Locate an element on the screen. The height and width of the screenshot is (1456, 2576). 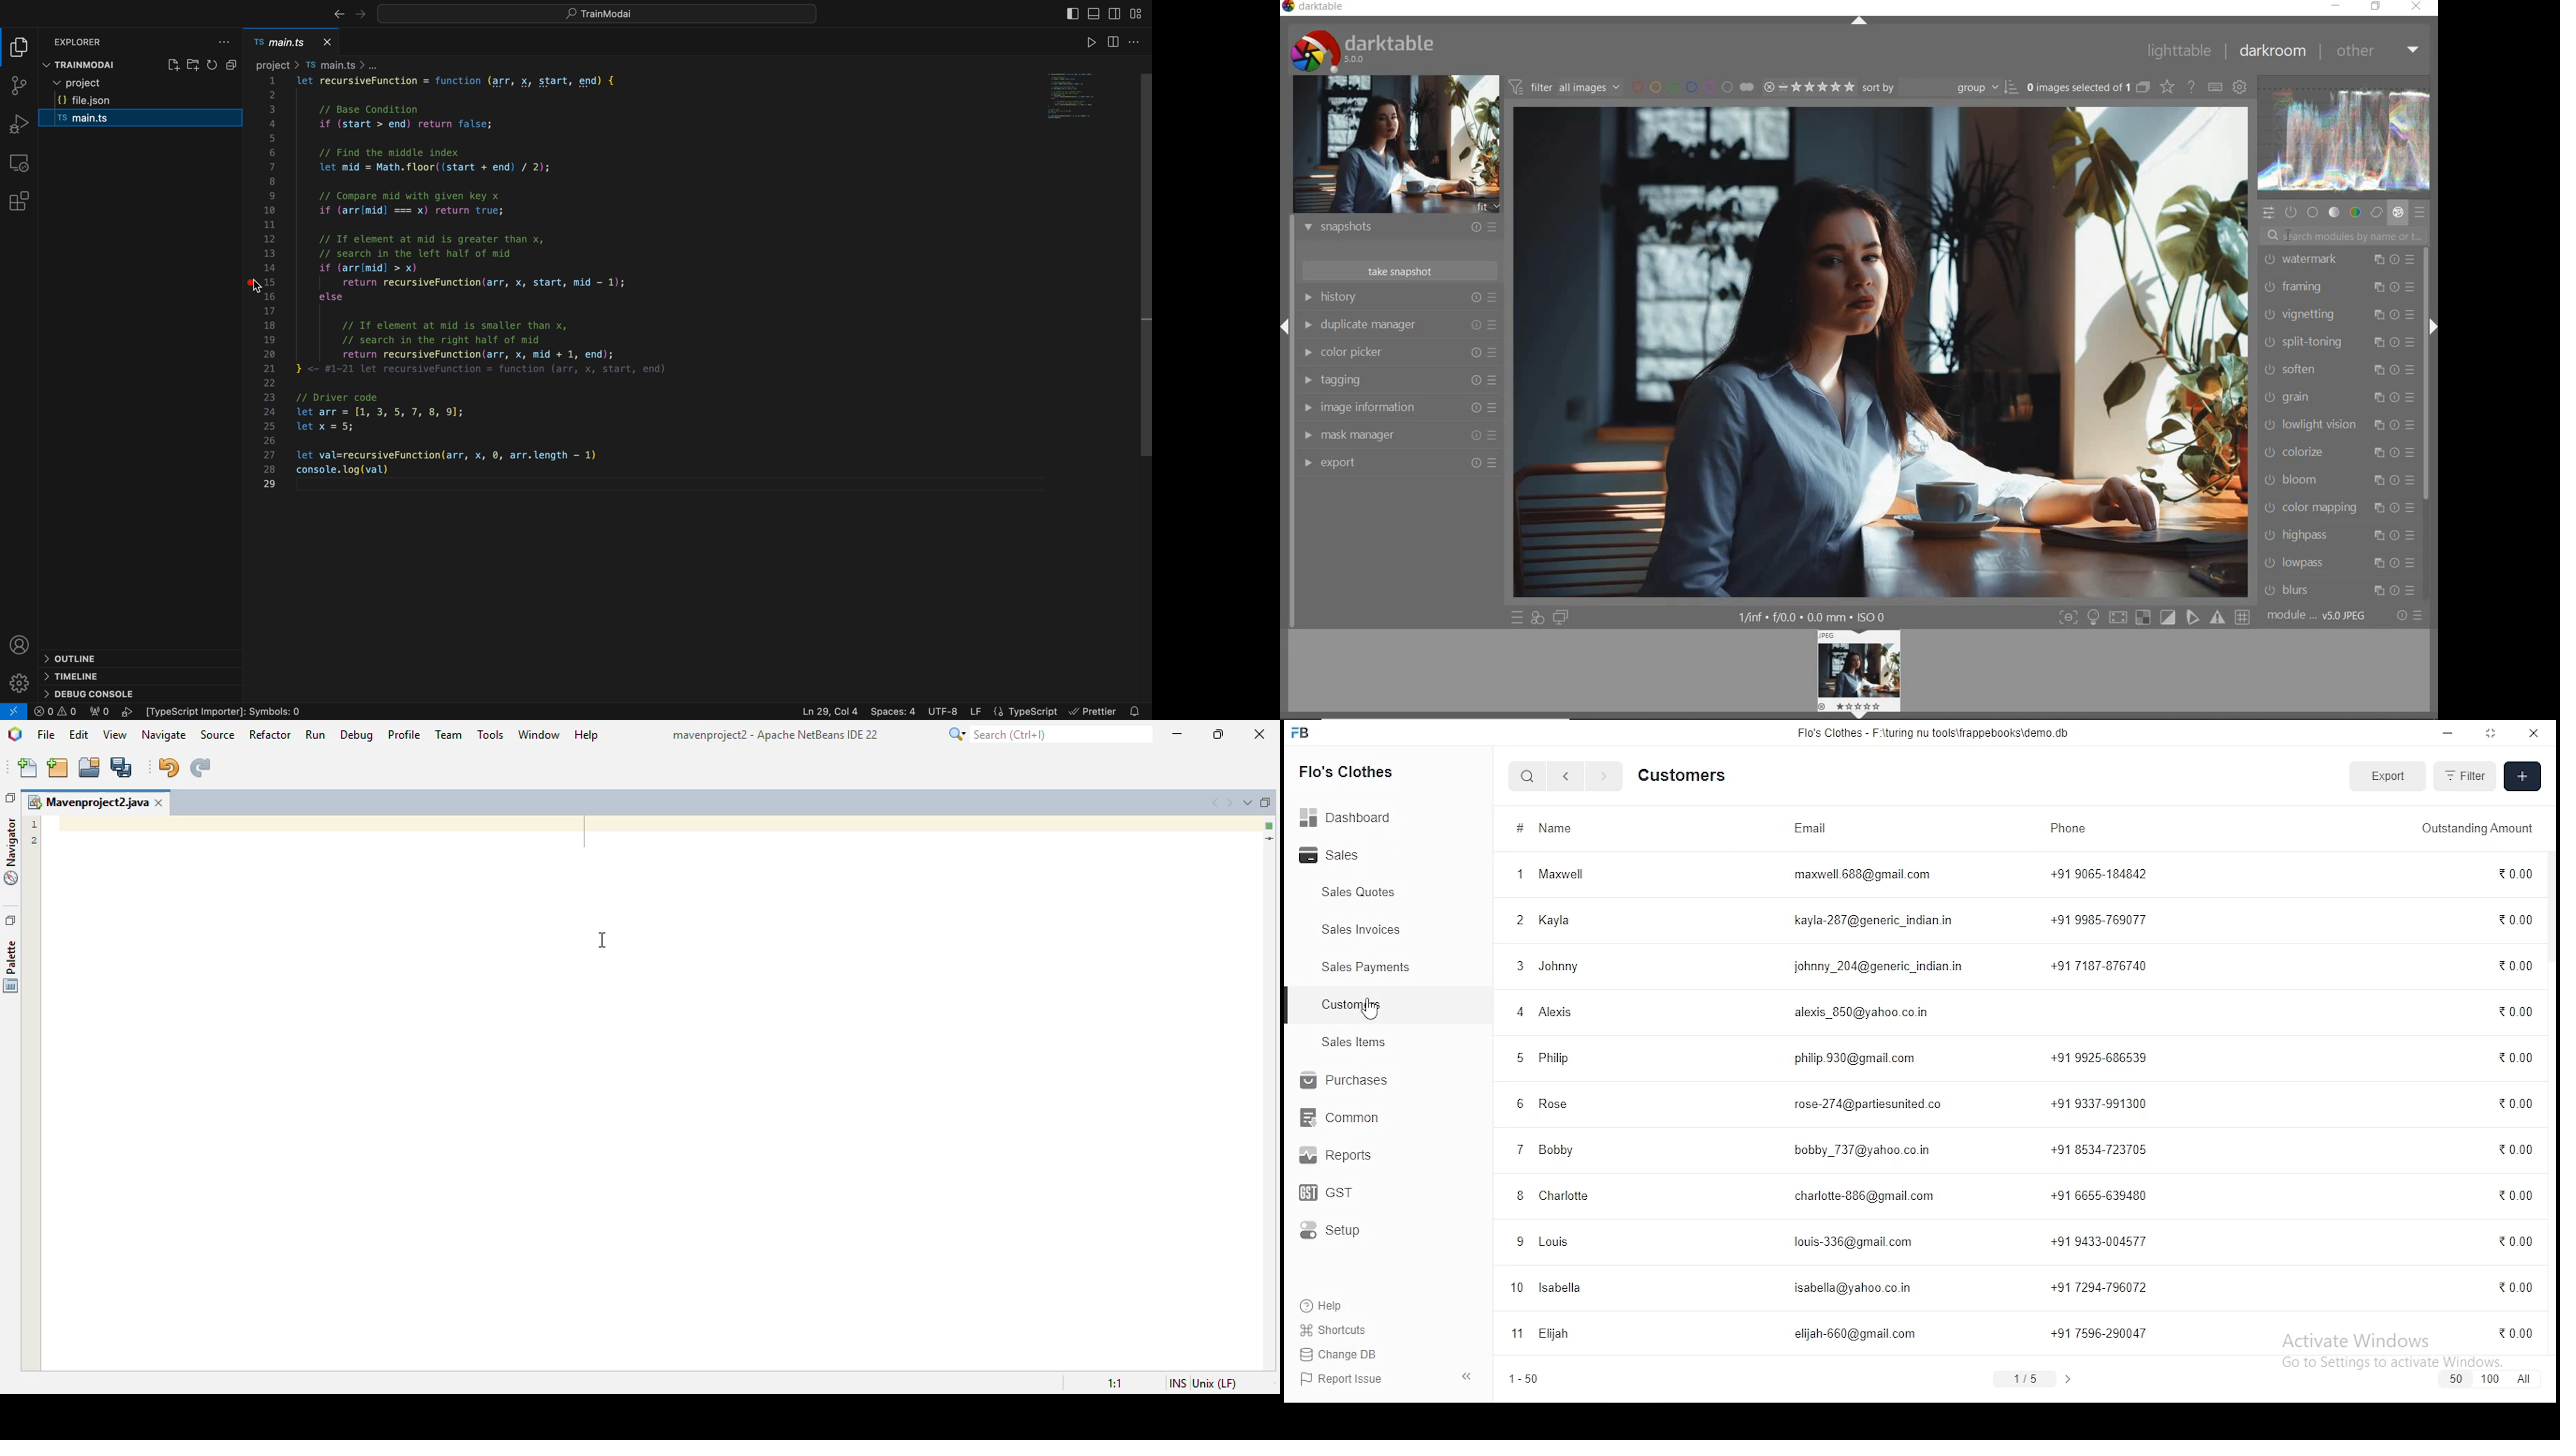
0.00 is located at coordinates (2511, 1010).